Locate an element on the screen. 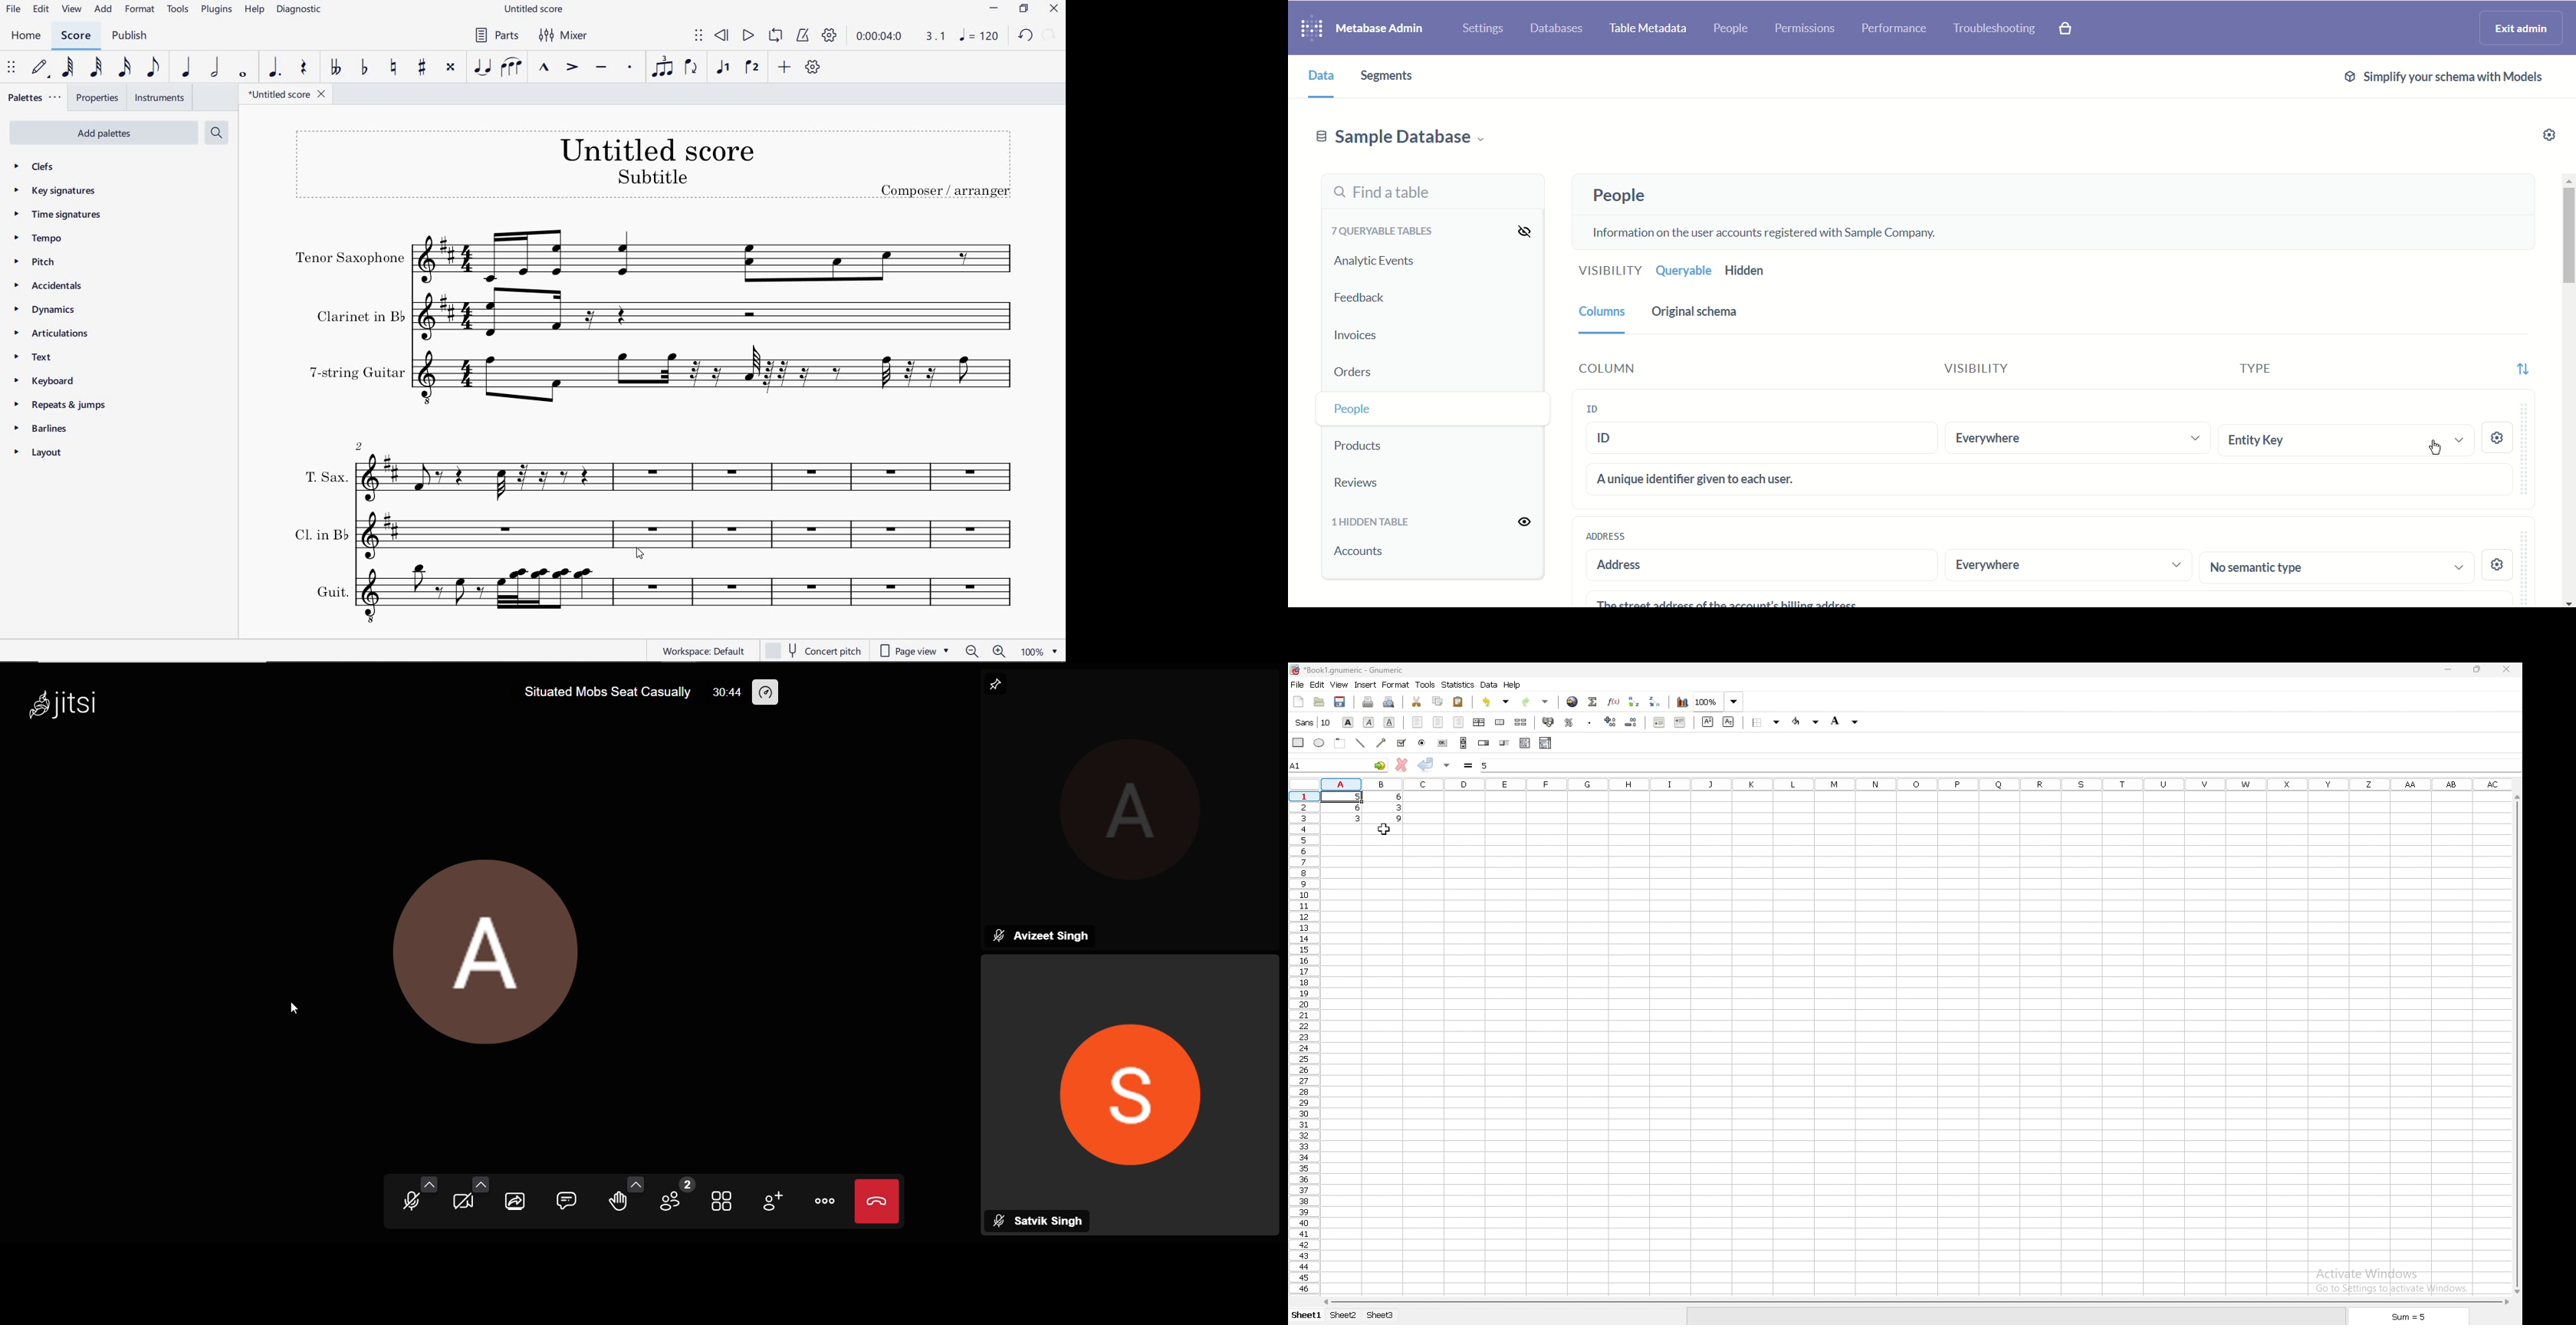  Sample database is located at coordinates (1400, 136).